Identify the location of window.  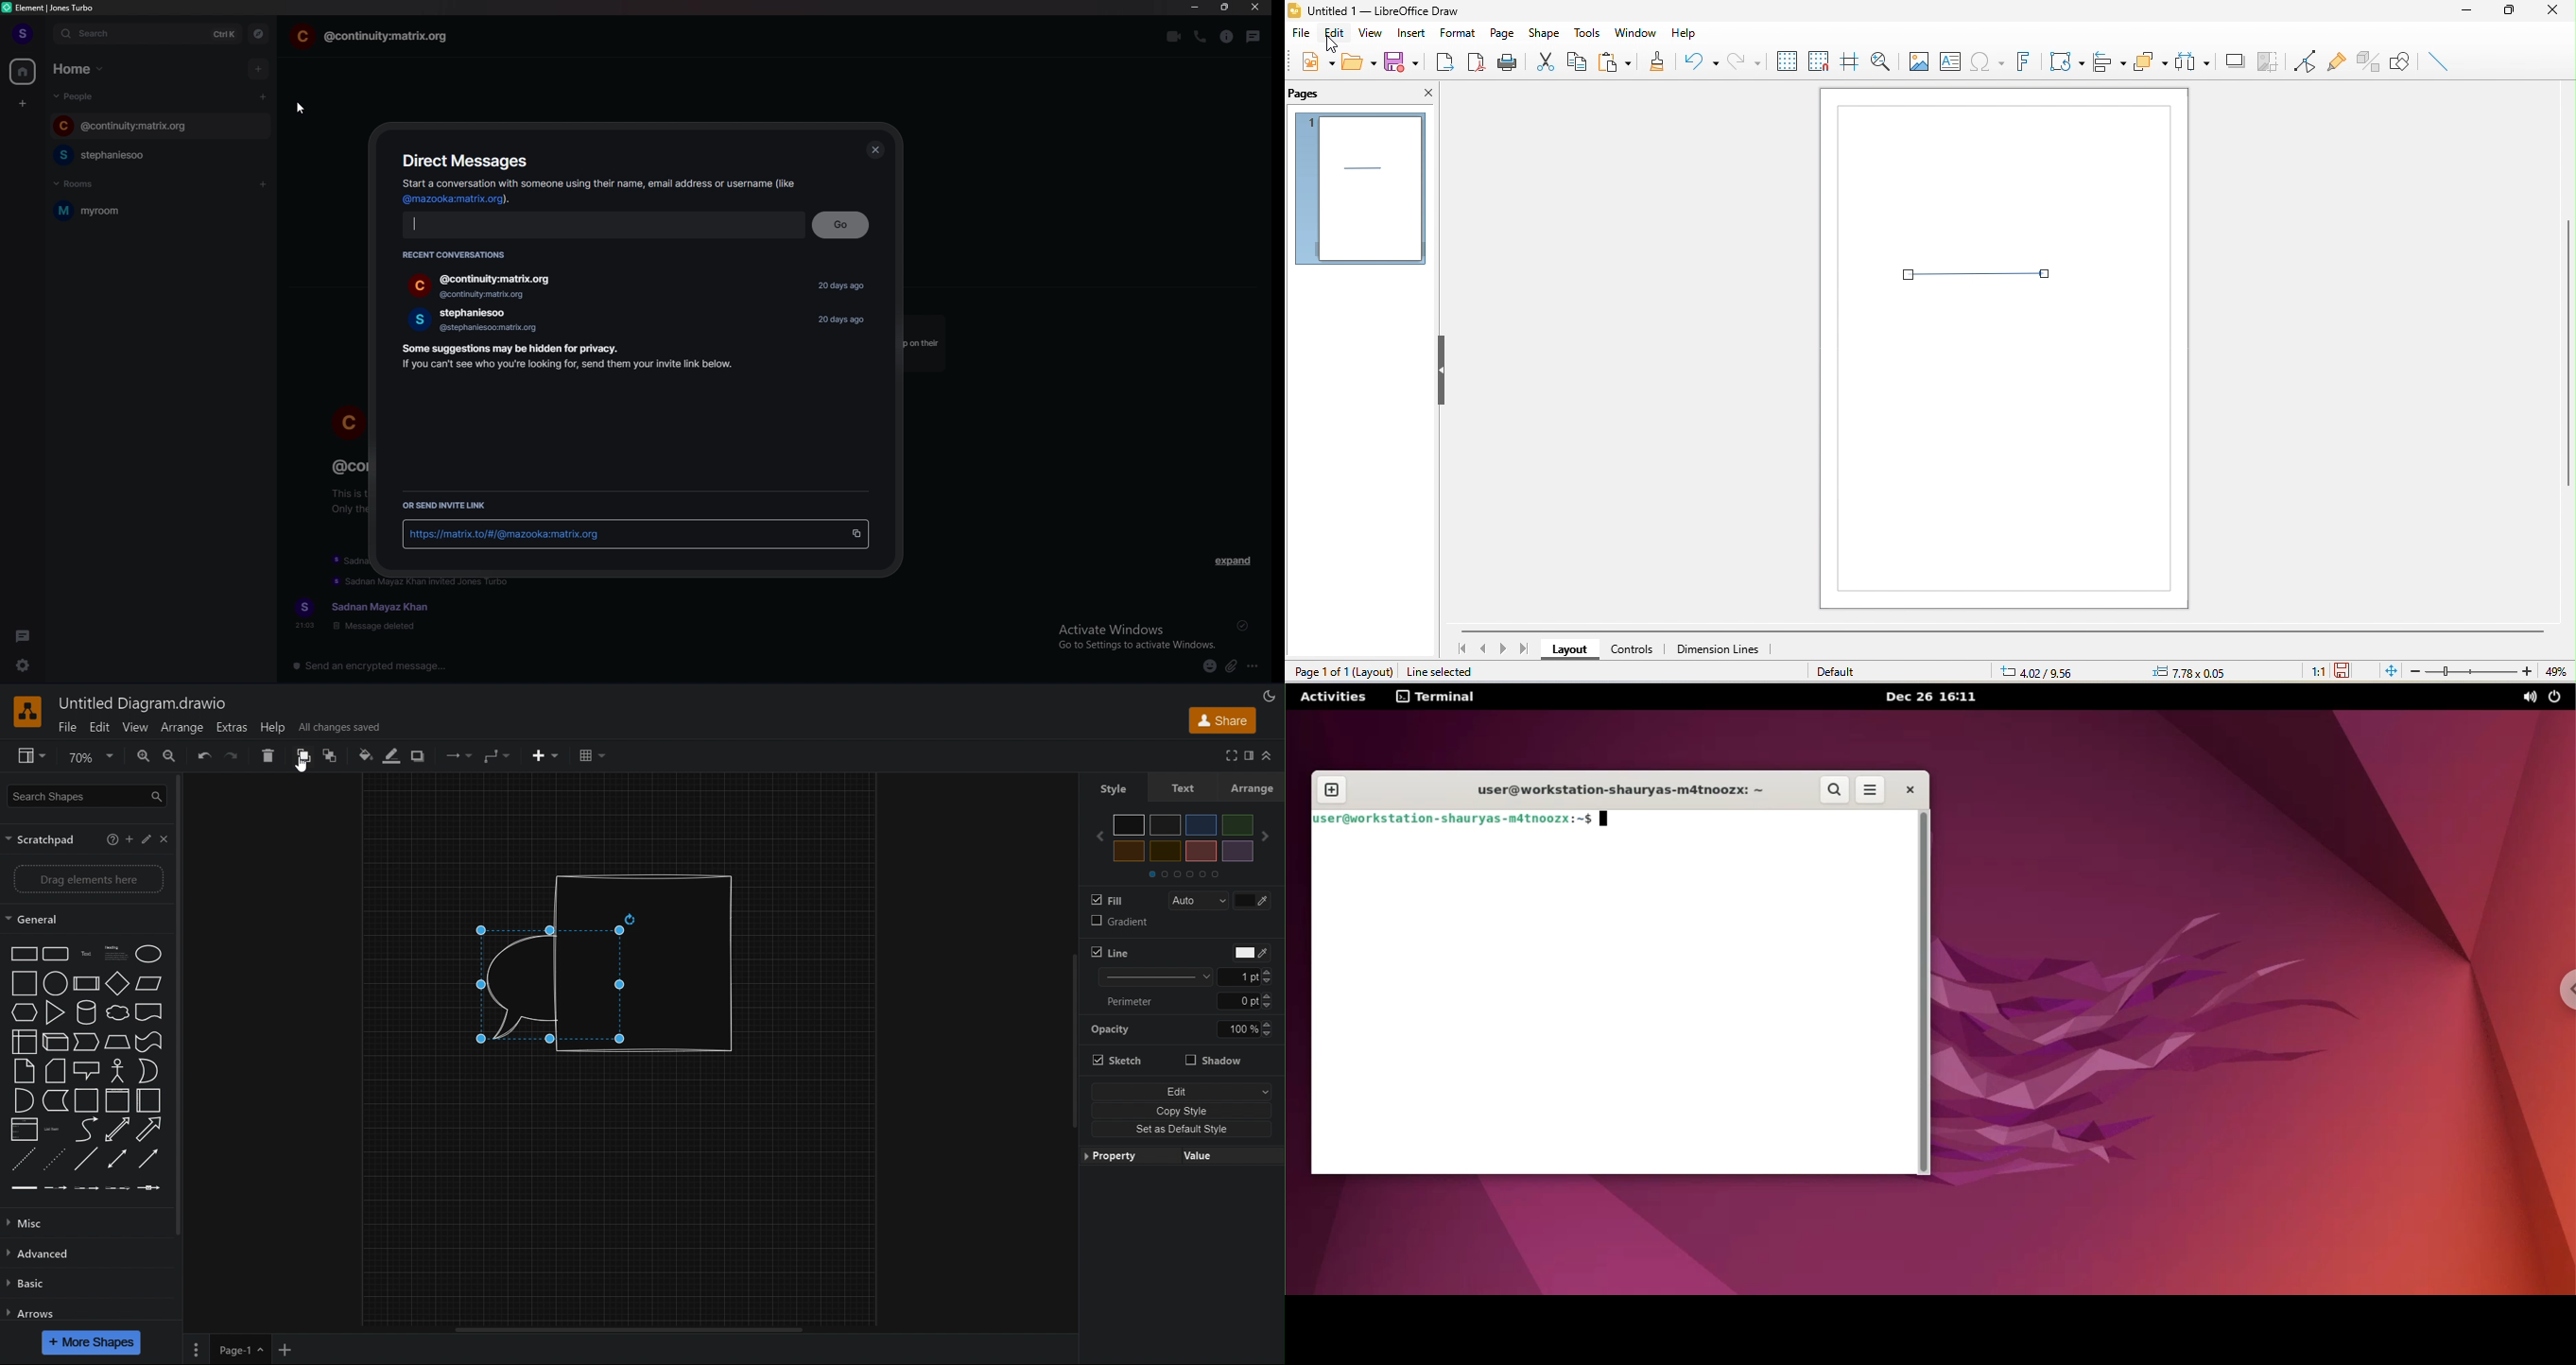
(1635, 31).